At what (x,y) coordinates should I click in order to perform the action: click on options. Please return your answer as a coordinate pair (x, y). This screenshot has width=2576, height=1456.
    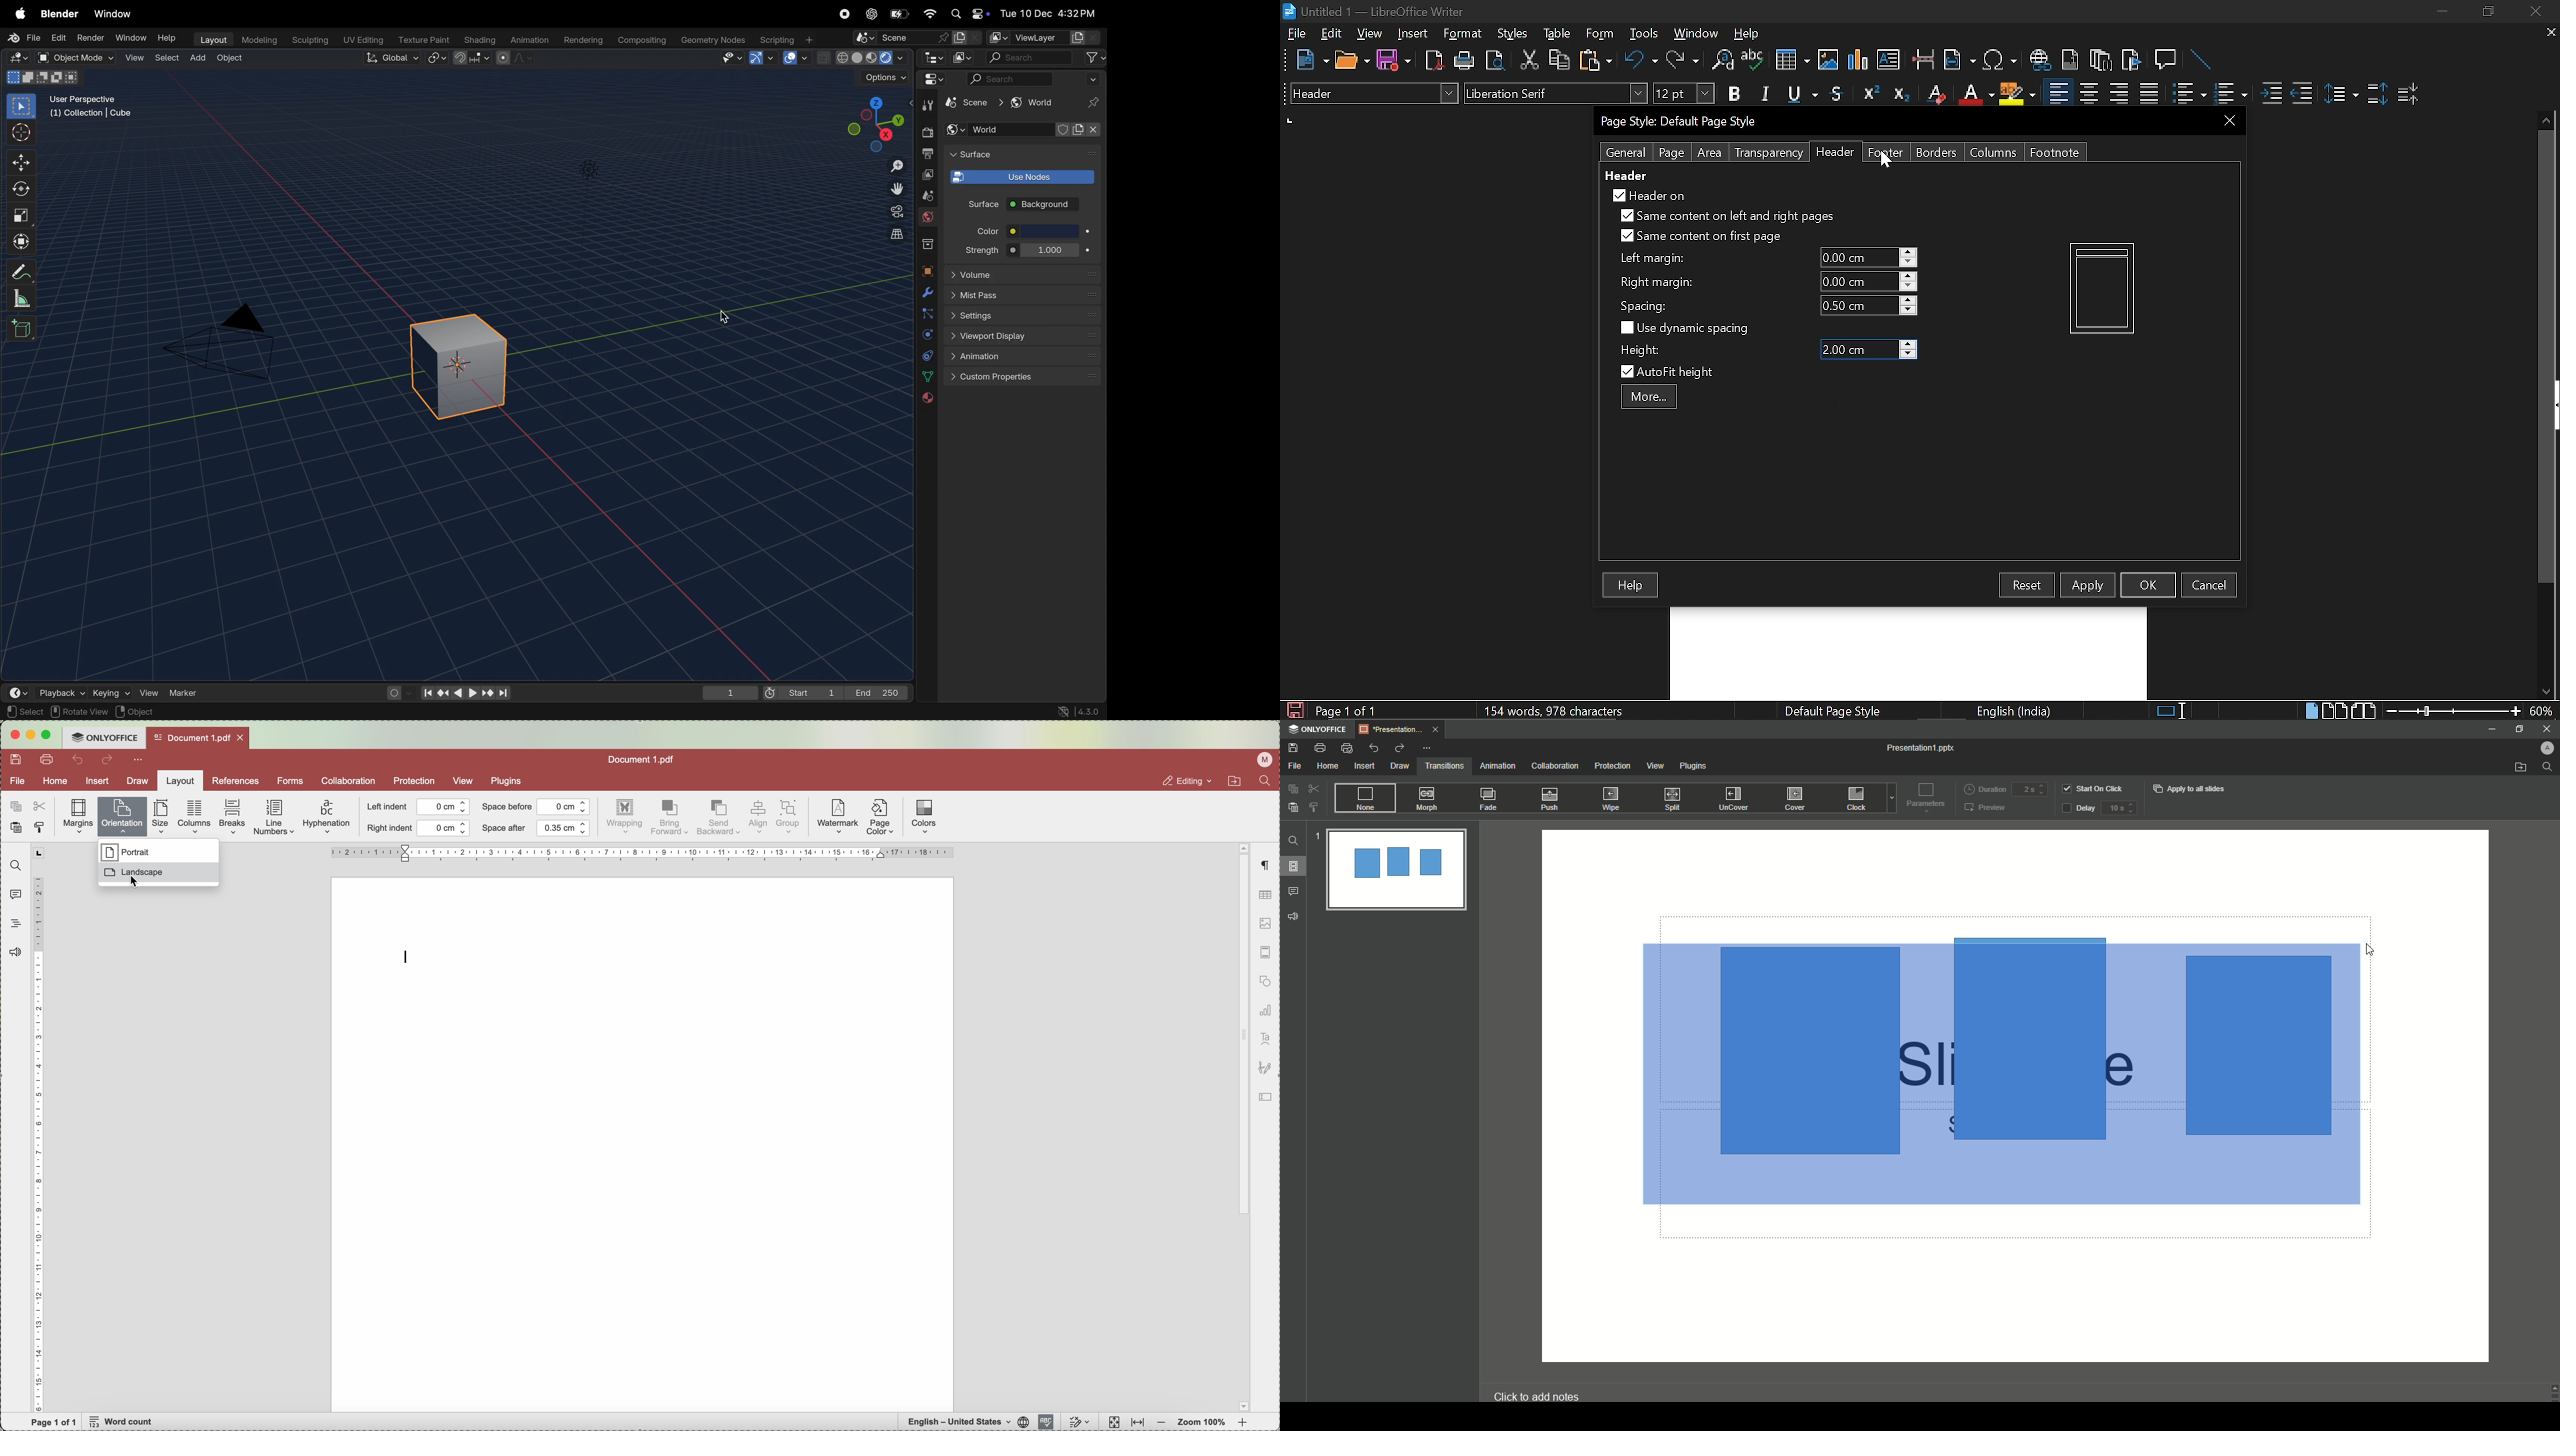
    Looking at the image, I should click on (878, 80).